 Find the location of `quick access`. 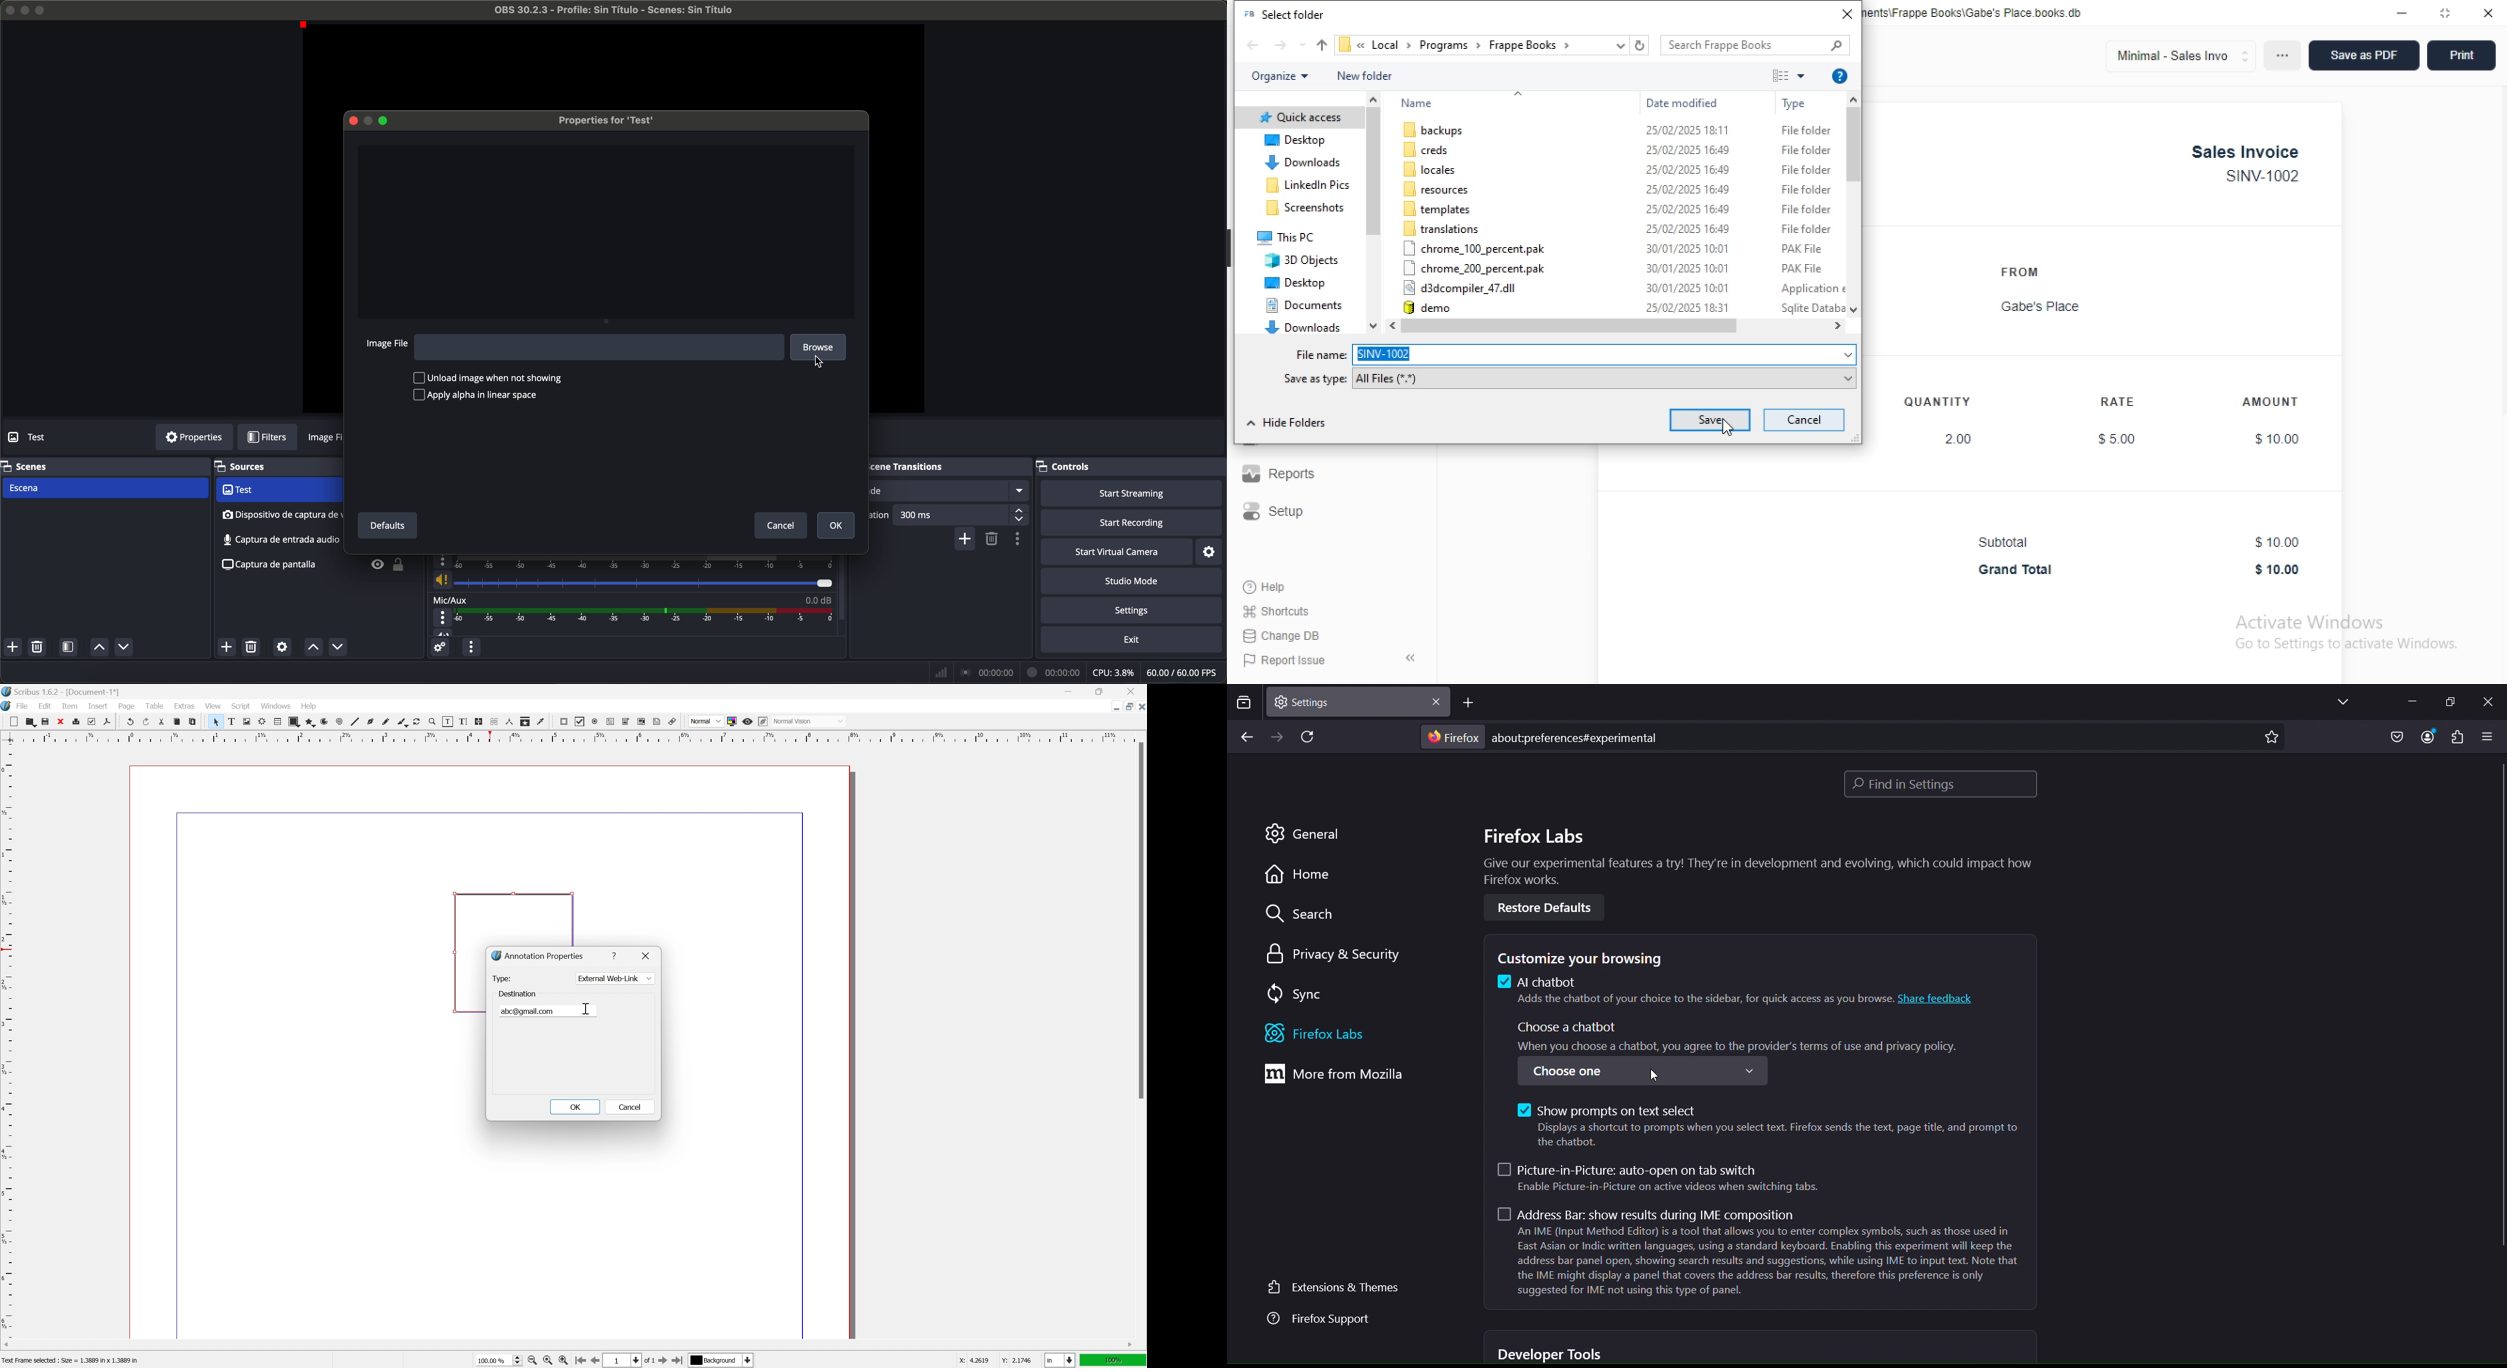

quick access is located at coordinates (1301, 117).